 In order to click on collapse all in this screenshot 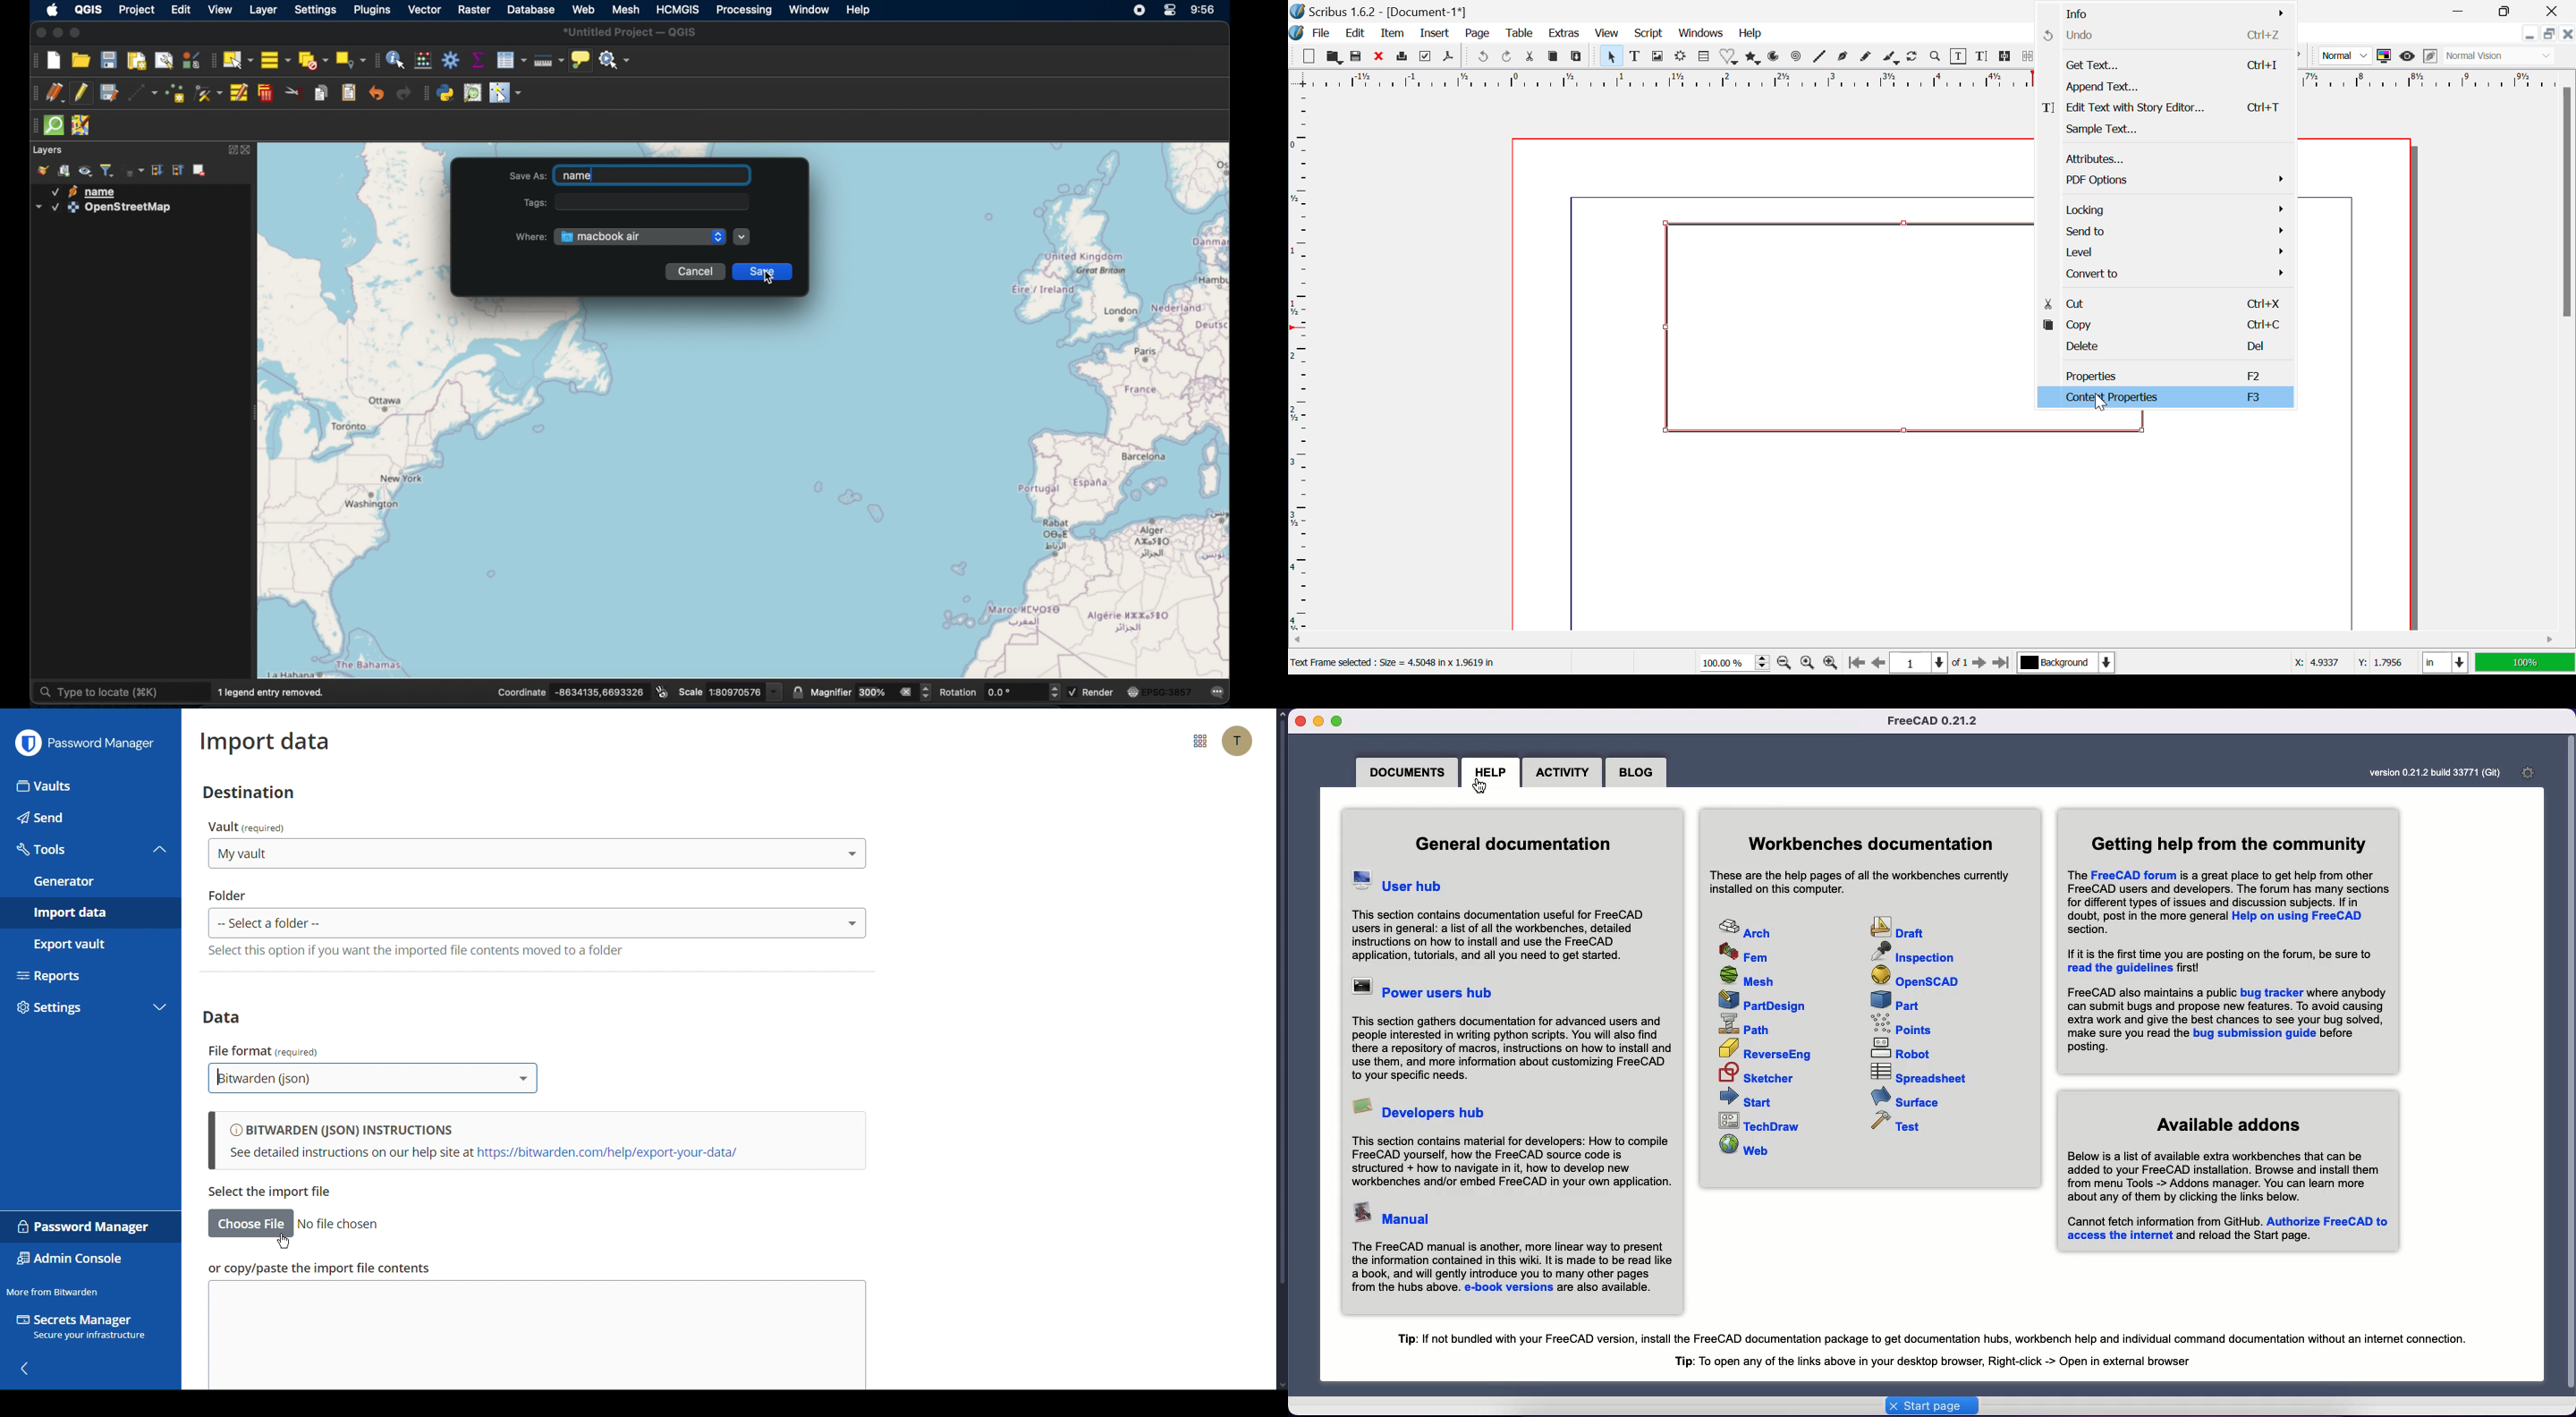, I will do `click(178, 170)`.